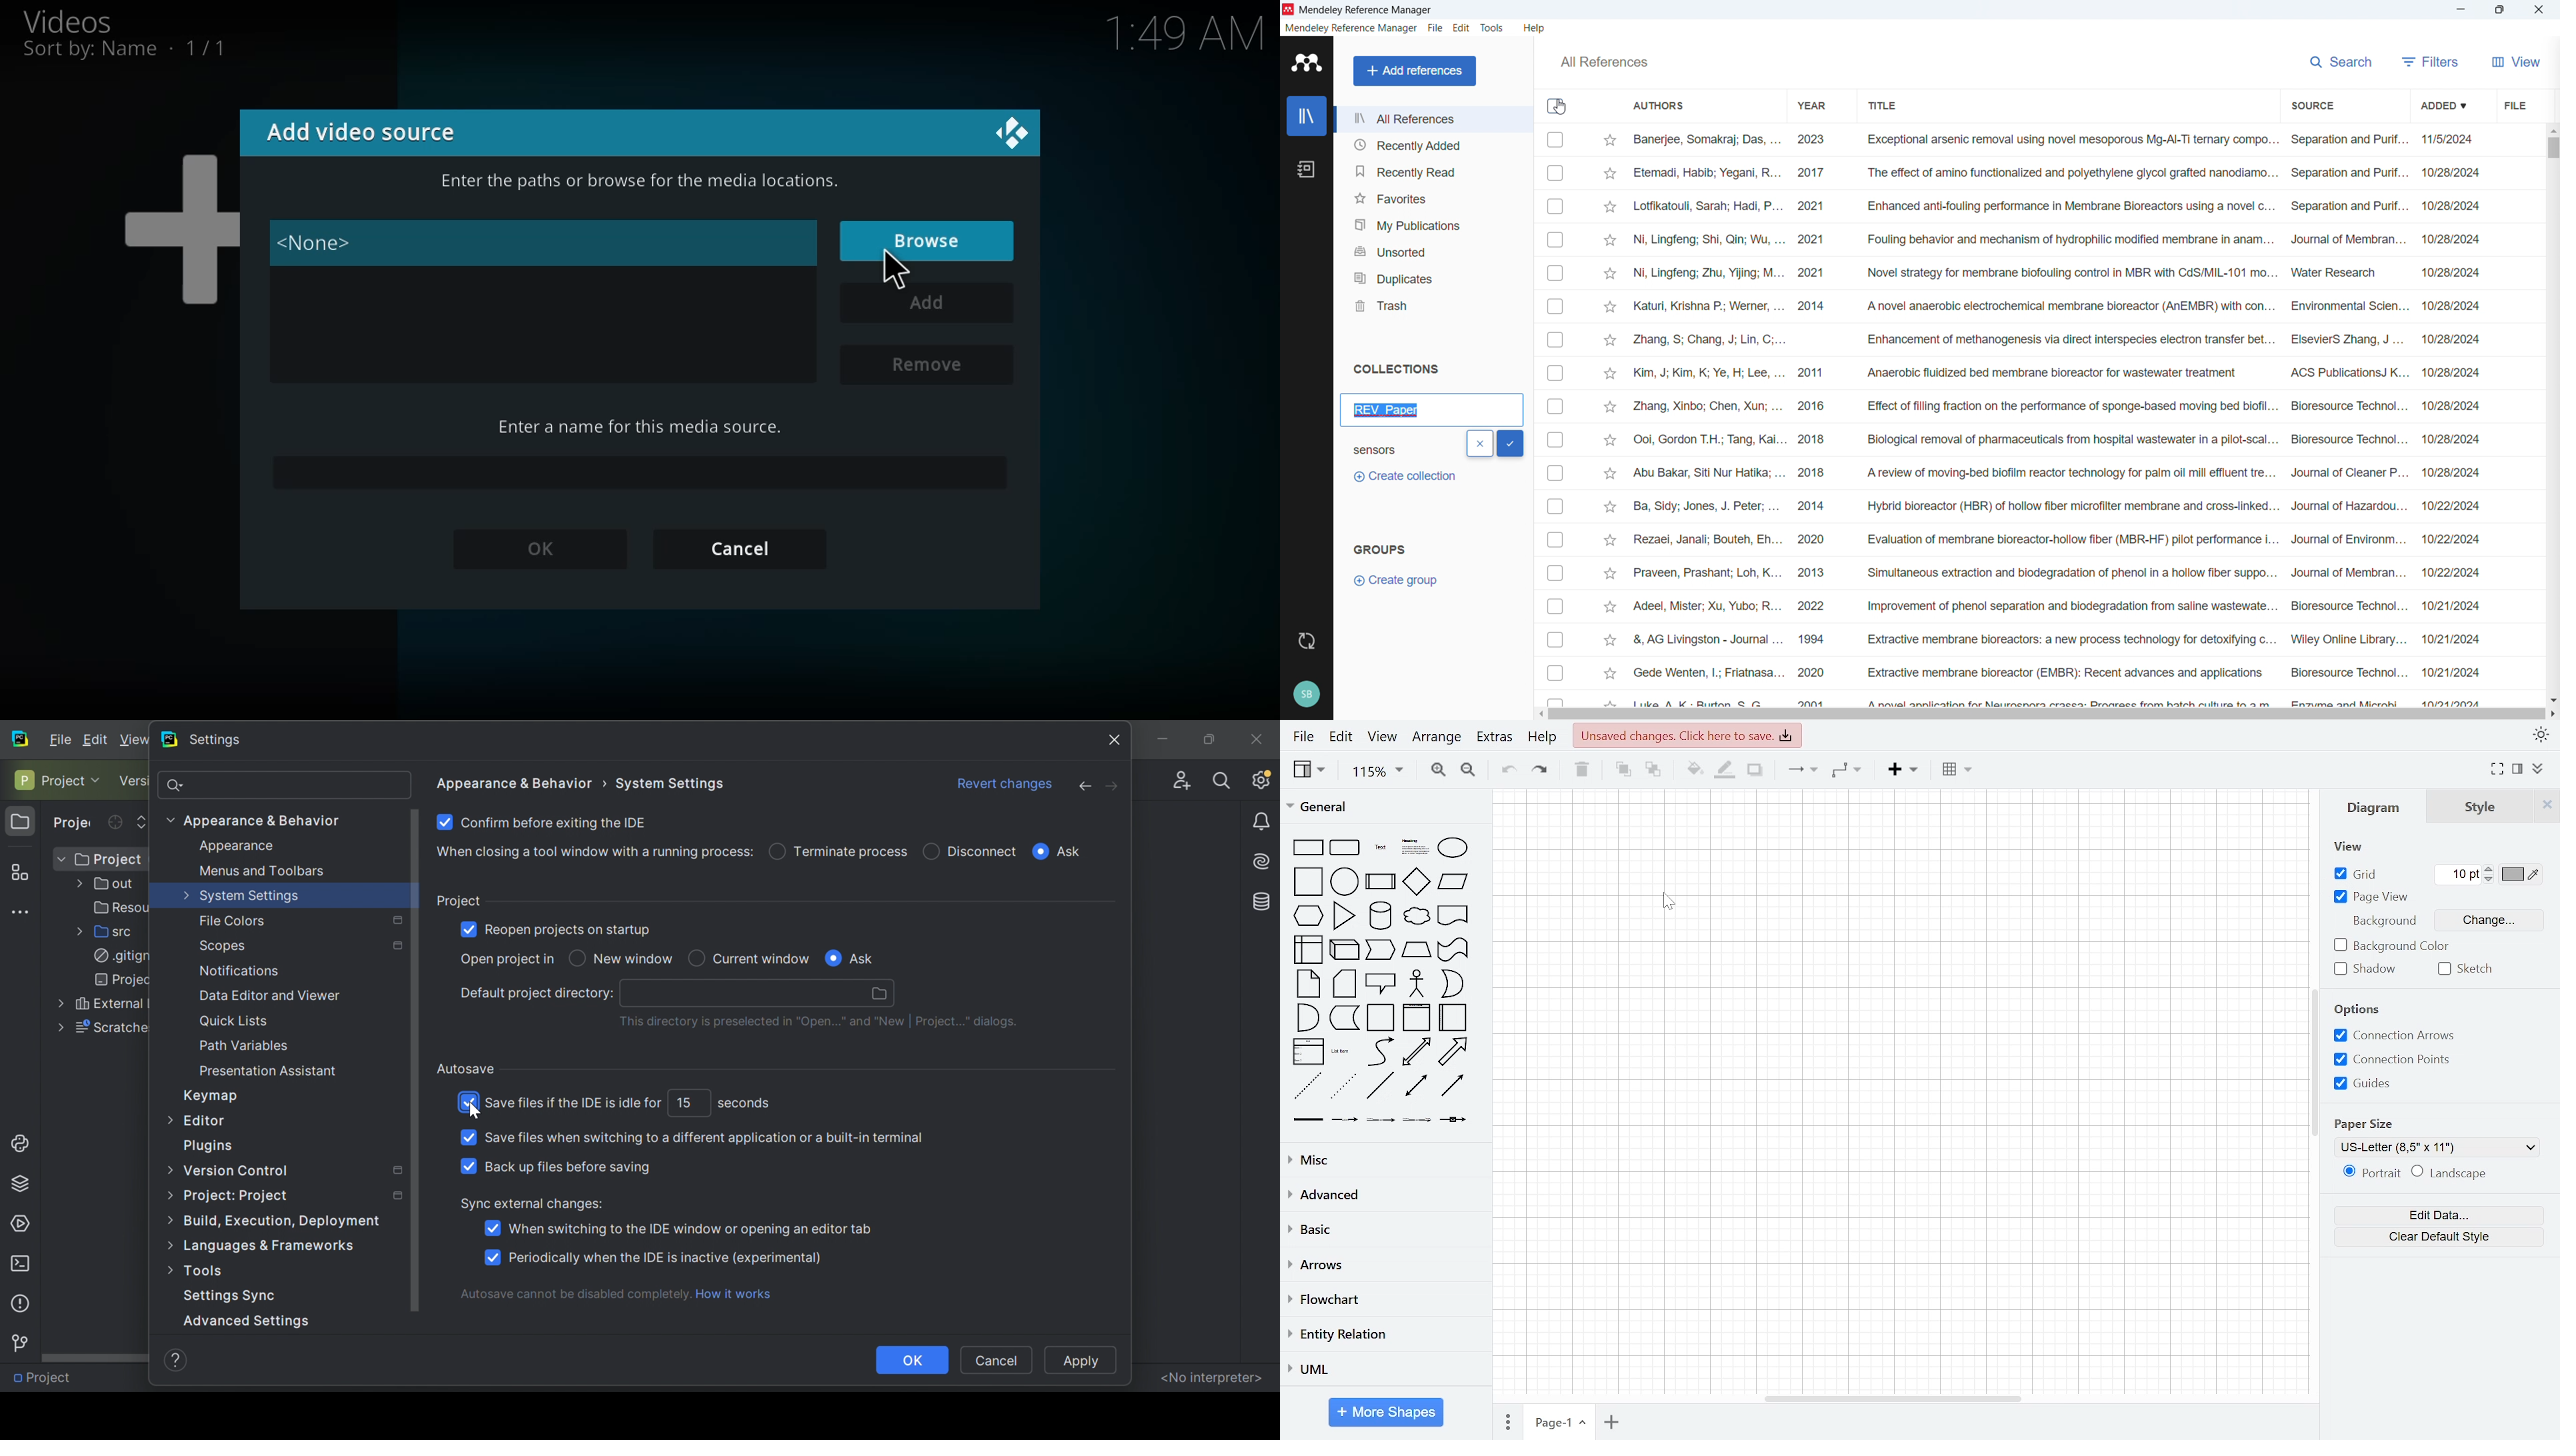 Image resolution: width=2576 pixels, height=1456 pixels. Describe the element at coordinates (2540, 734) in the screenshot. I see `appearence` at that location.